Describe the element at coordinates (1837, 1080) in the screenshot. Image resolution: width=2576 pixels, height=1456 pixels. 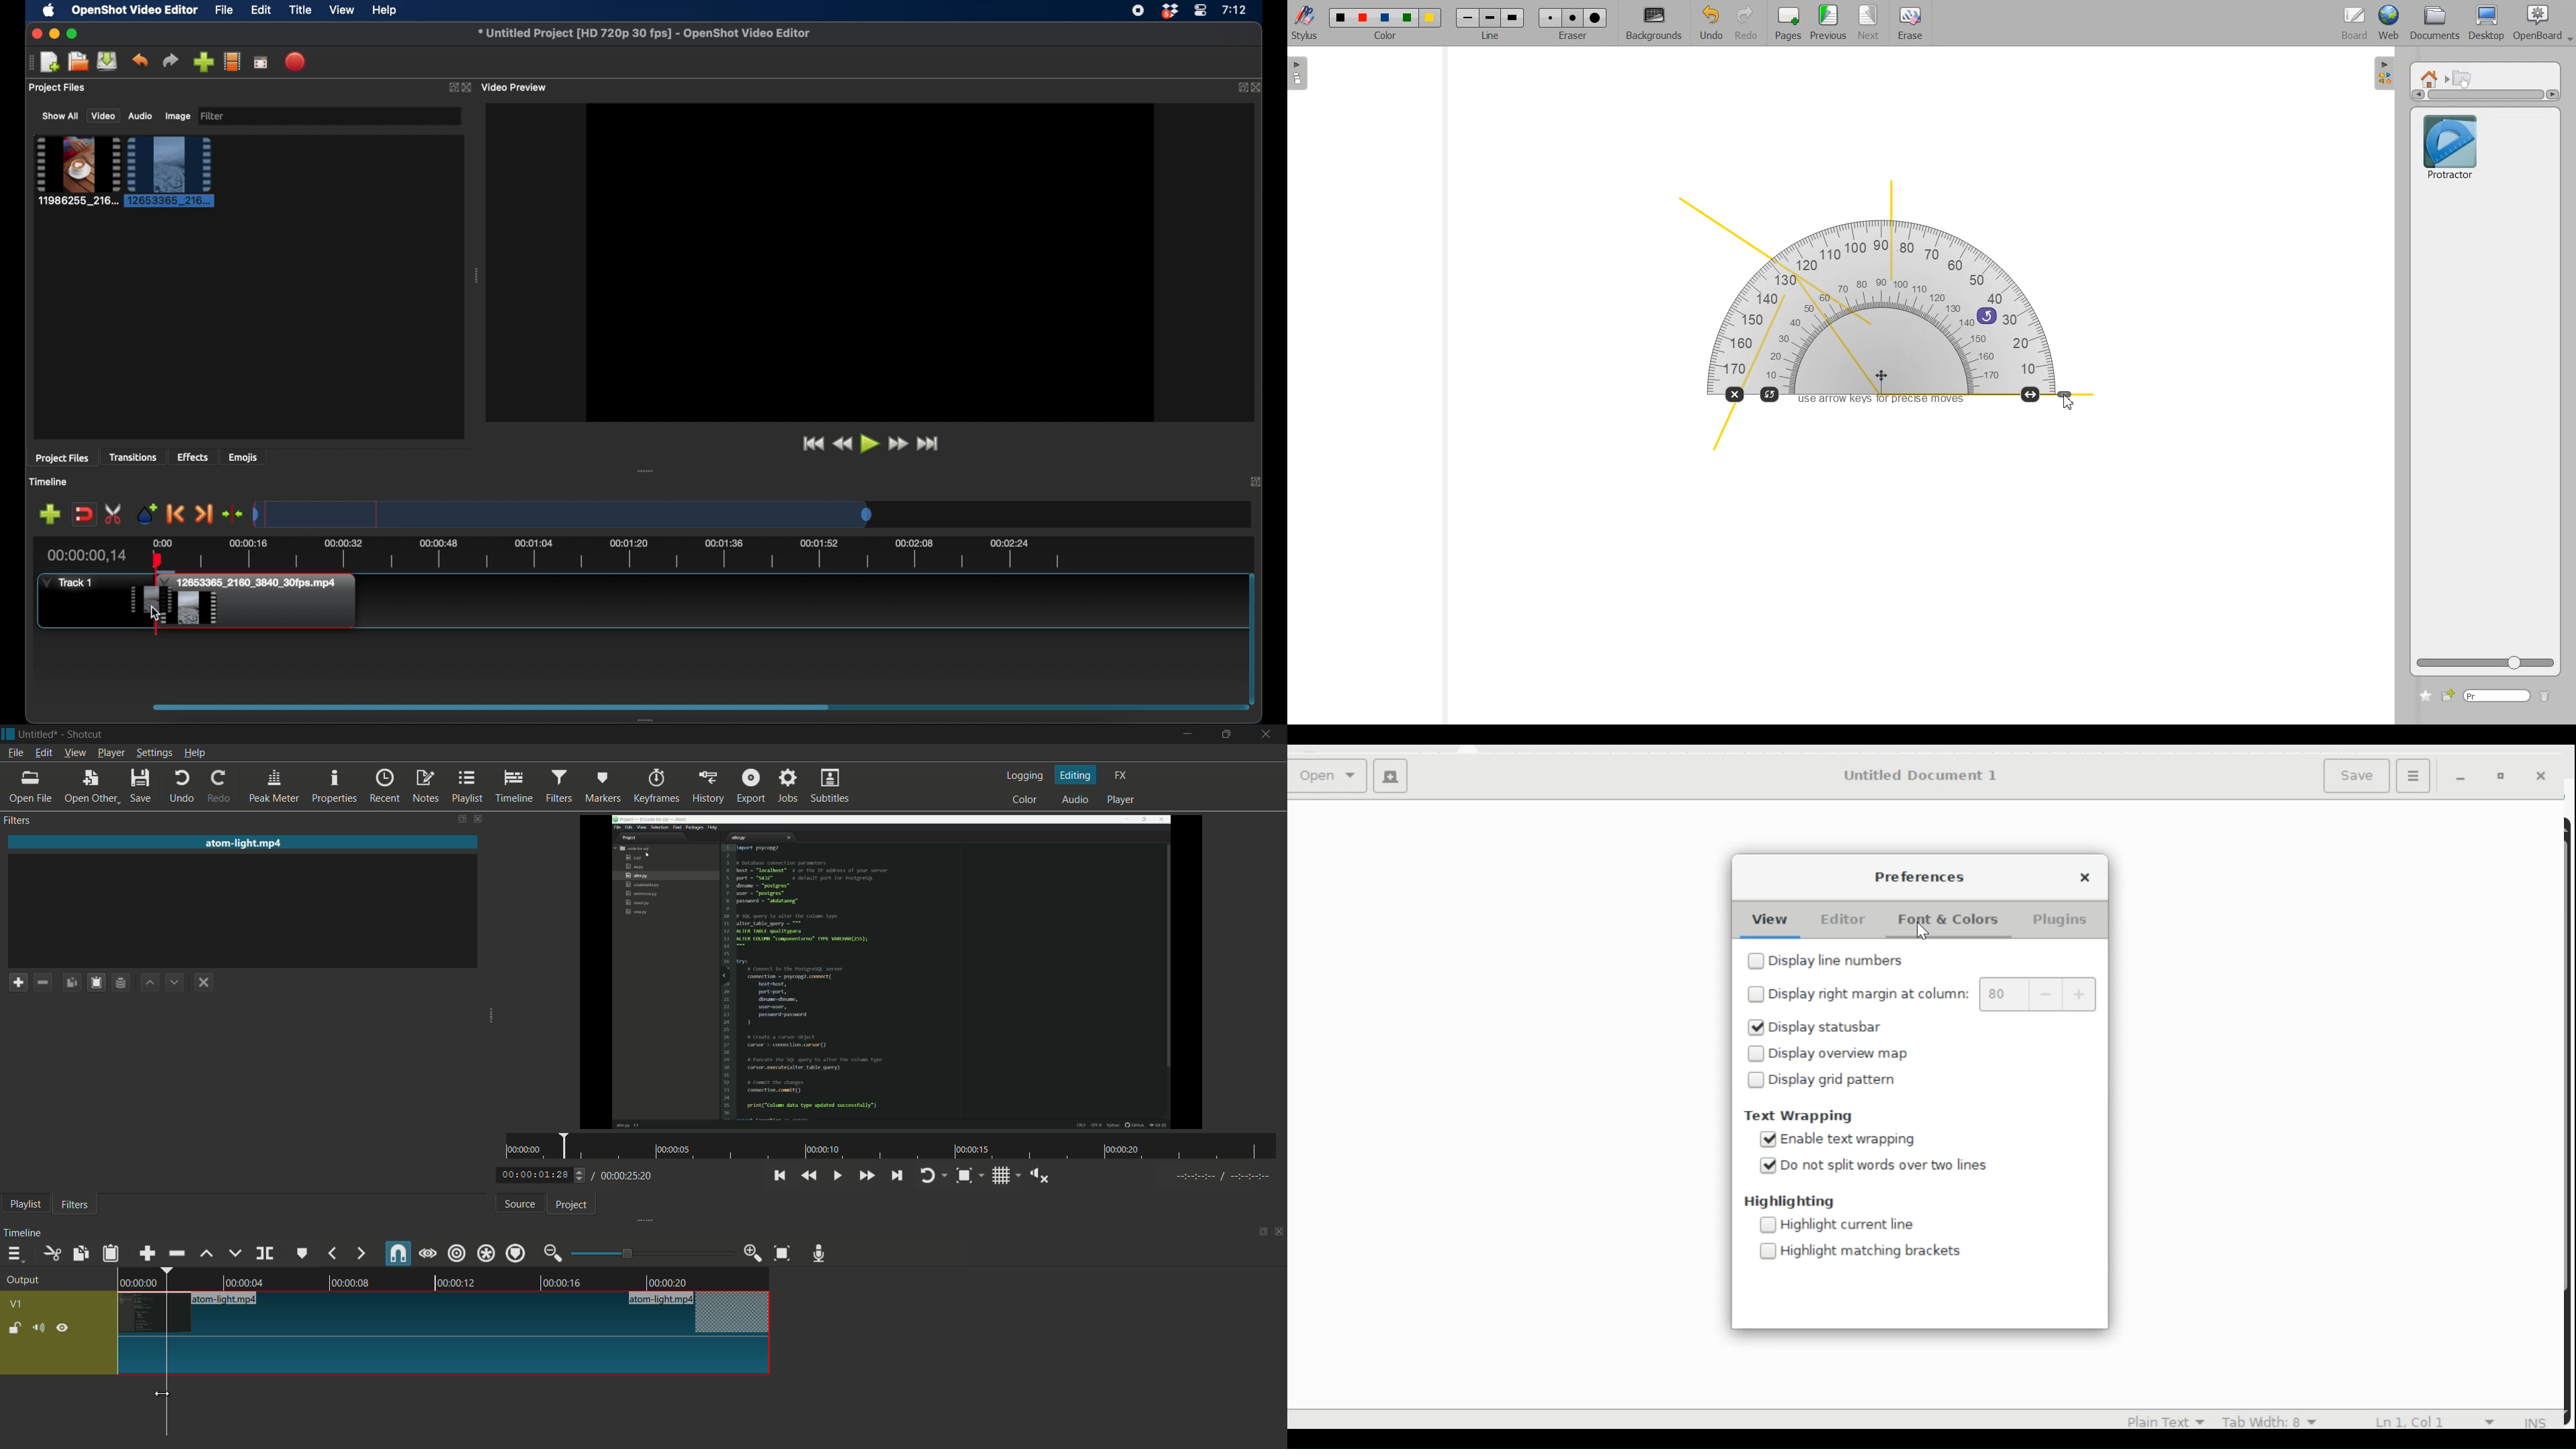
I see `Display grid pattern` at that location.